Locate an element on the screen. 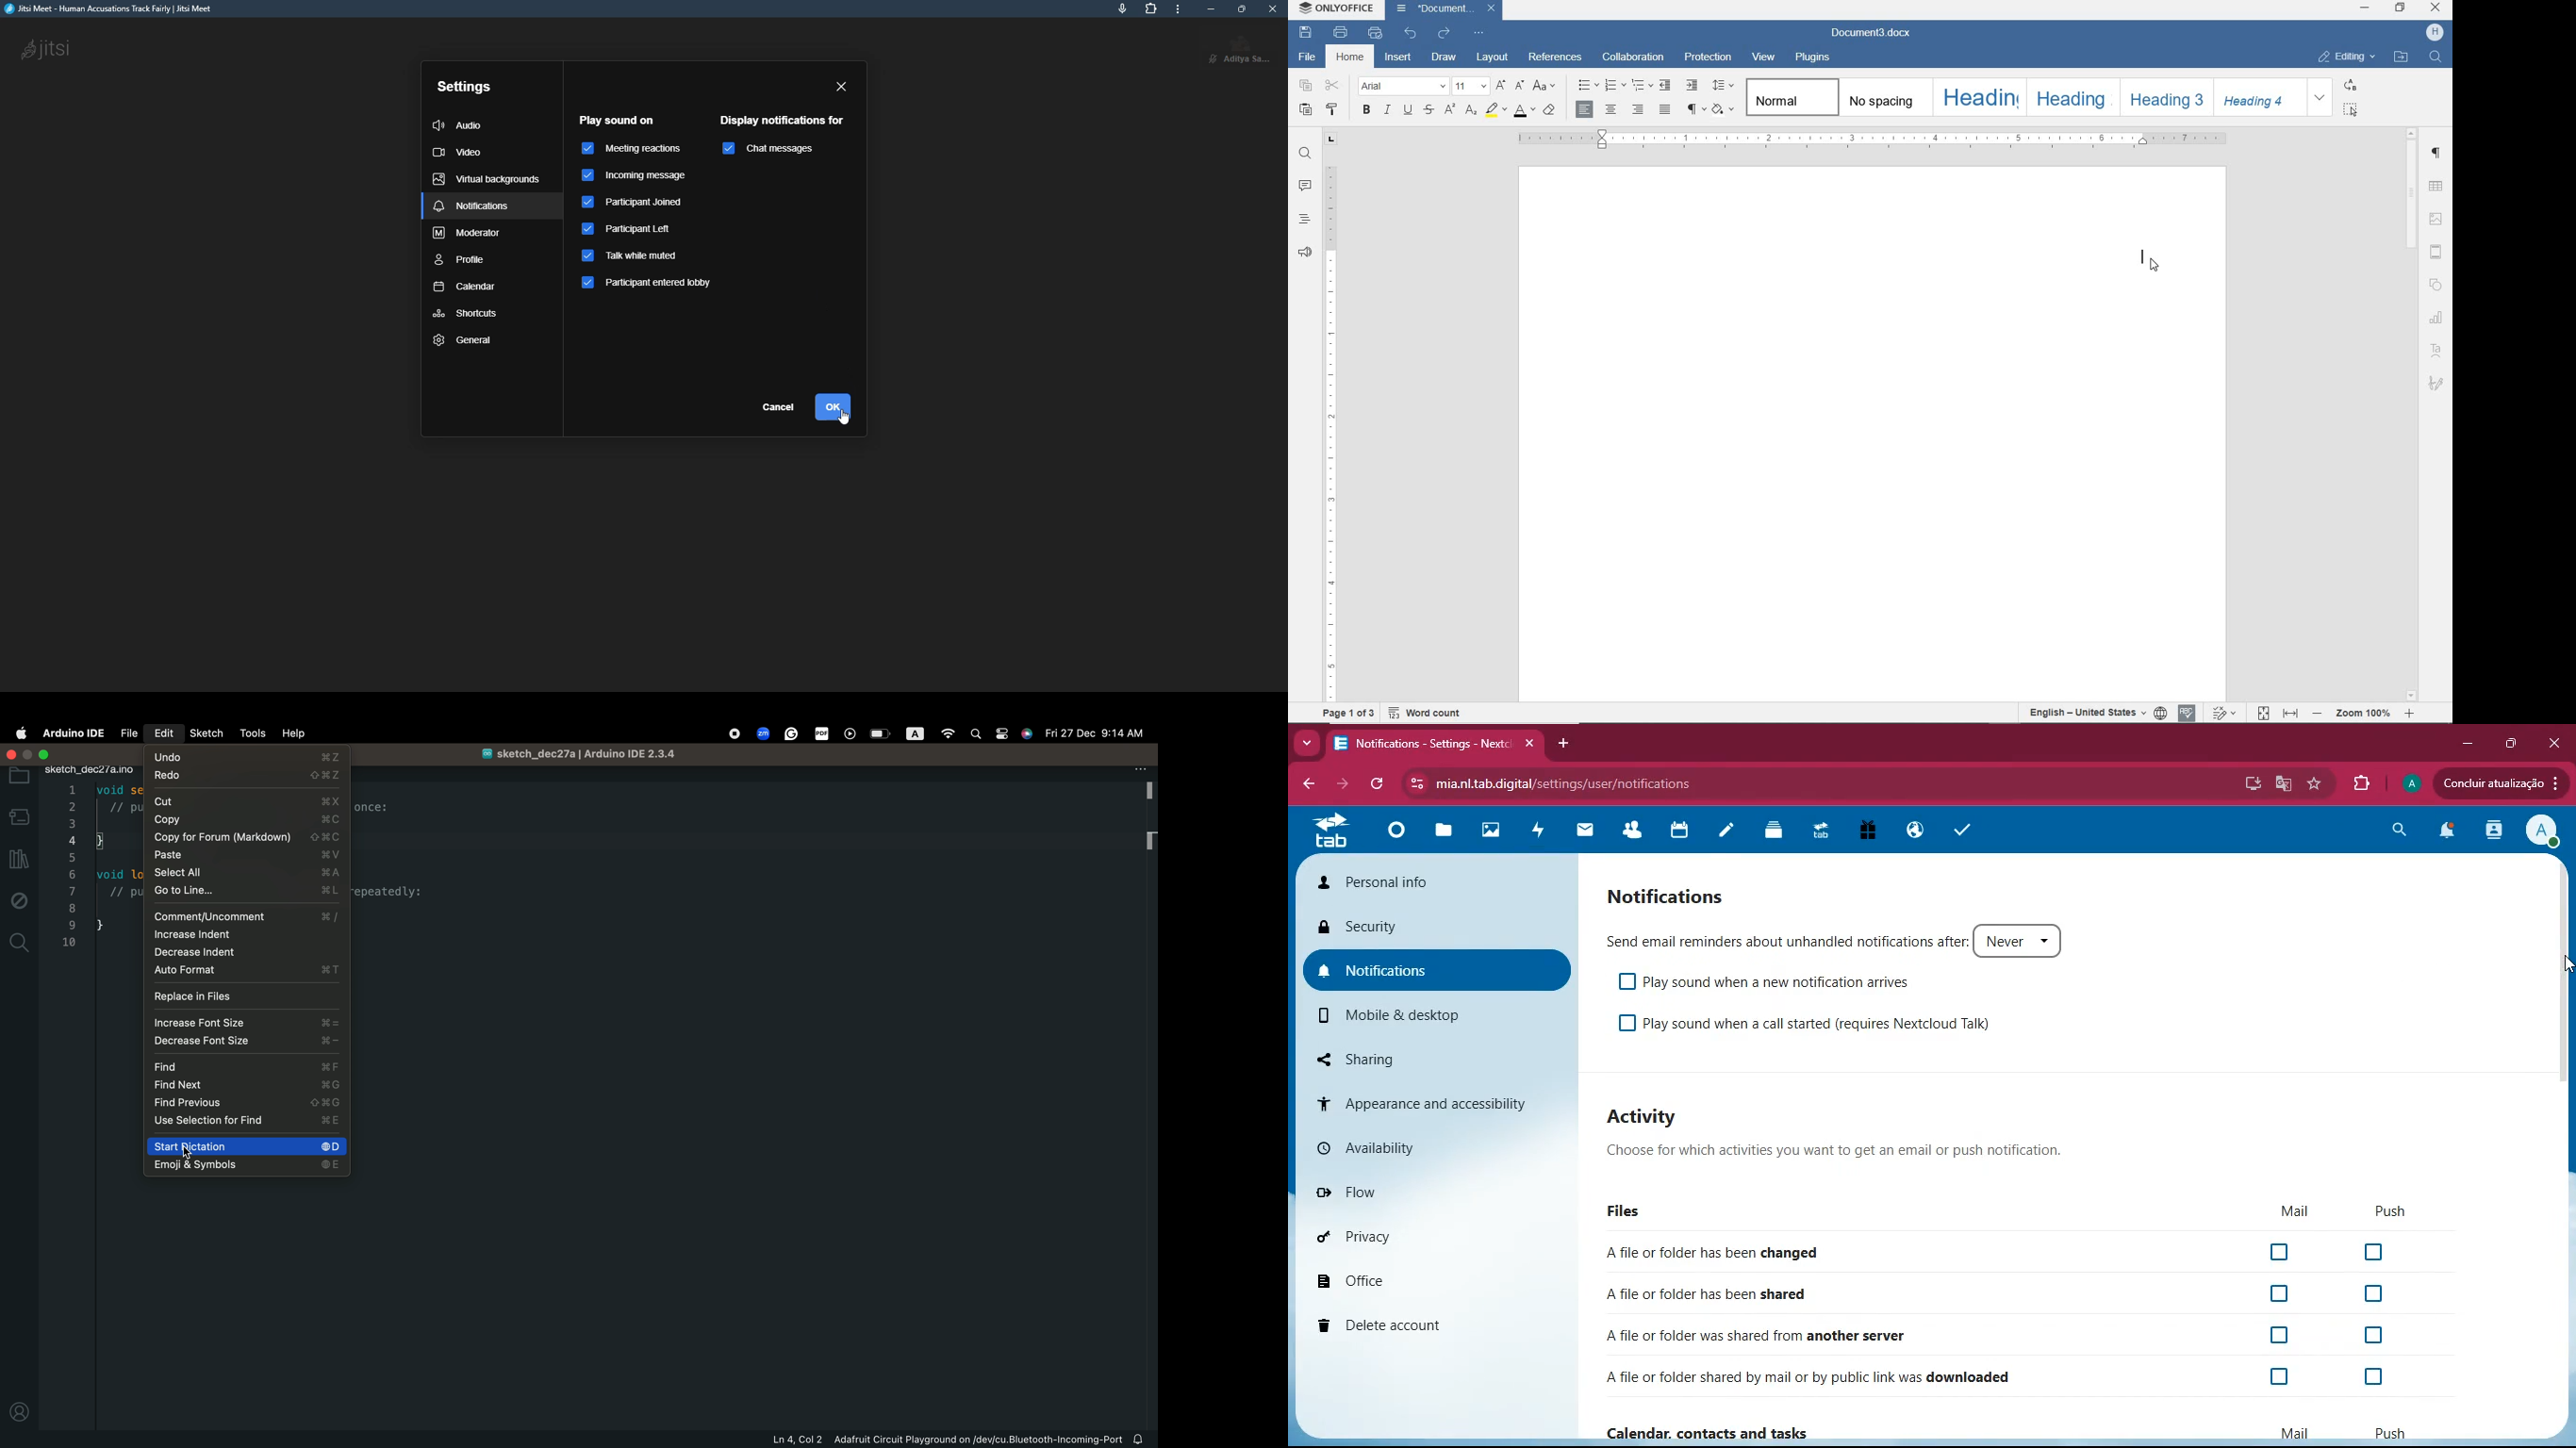 Image resolution: width=2576 pixels, height=1456 pixels. HEADING 3 is located at coordinates (2167, 98).